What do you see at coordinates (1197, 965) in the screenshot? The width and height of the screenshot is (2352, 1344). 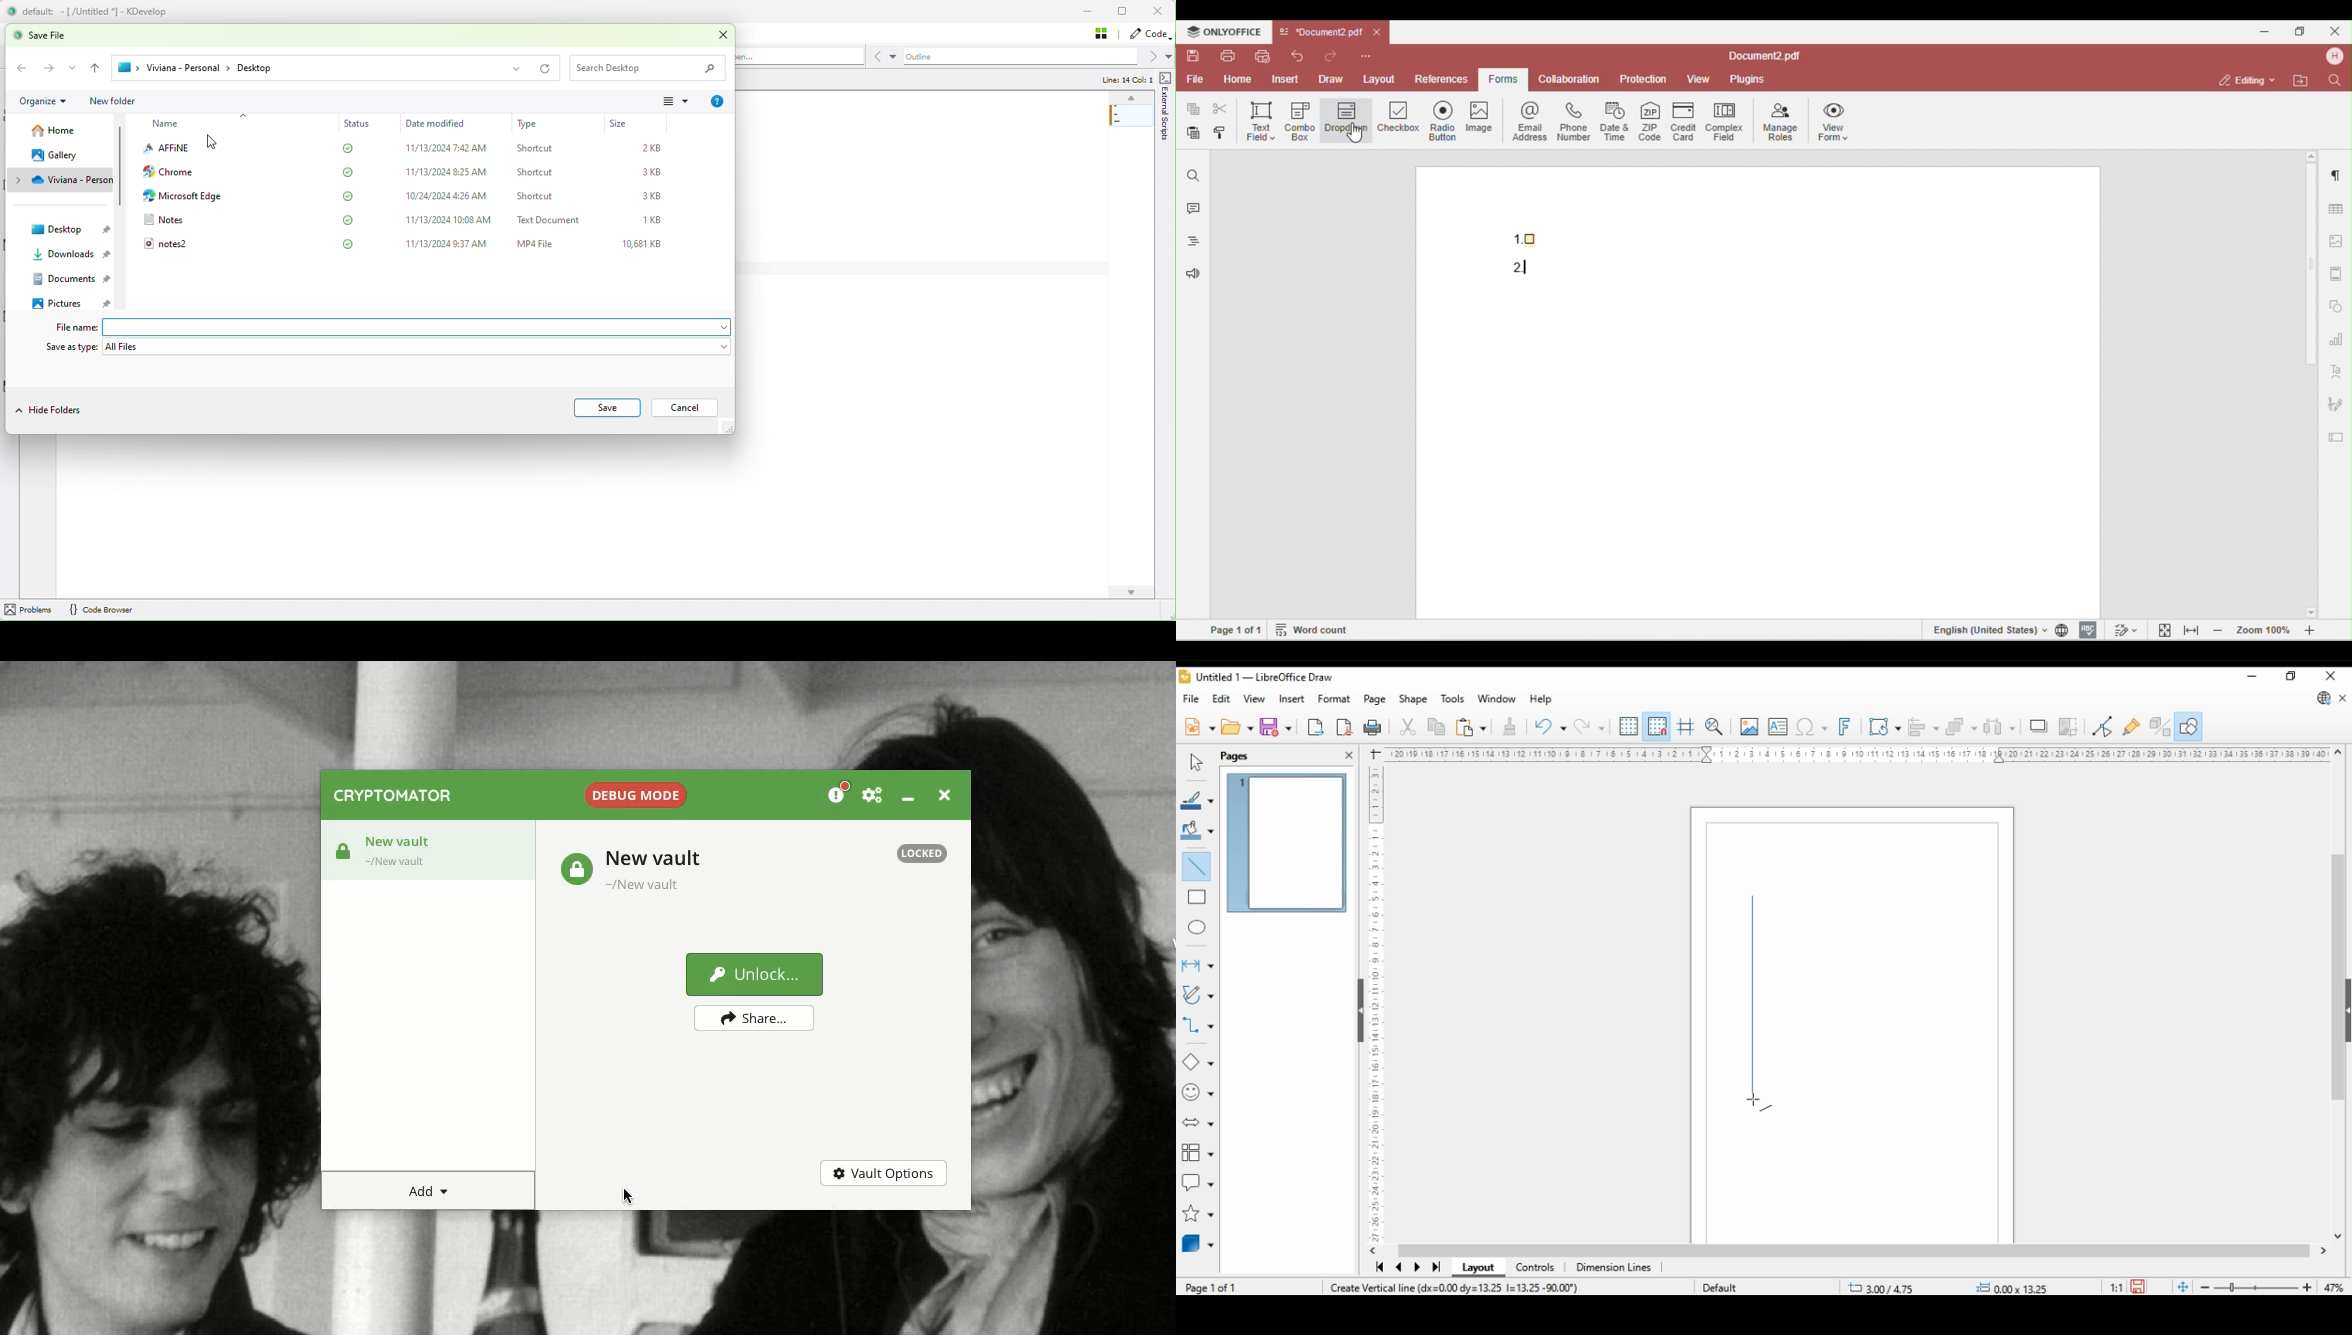 I see `lines and arrows` at bounding box center [1197, 965].